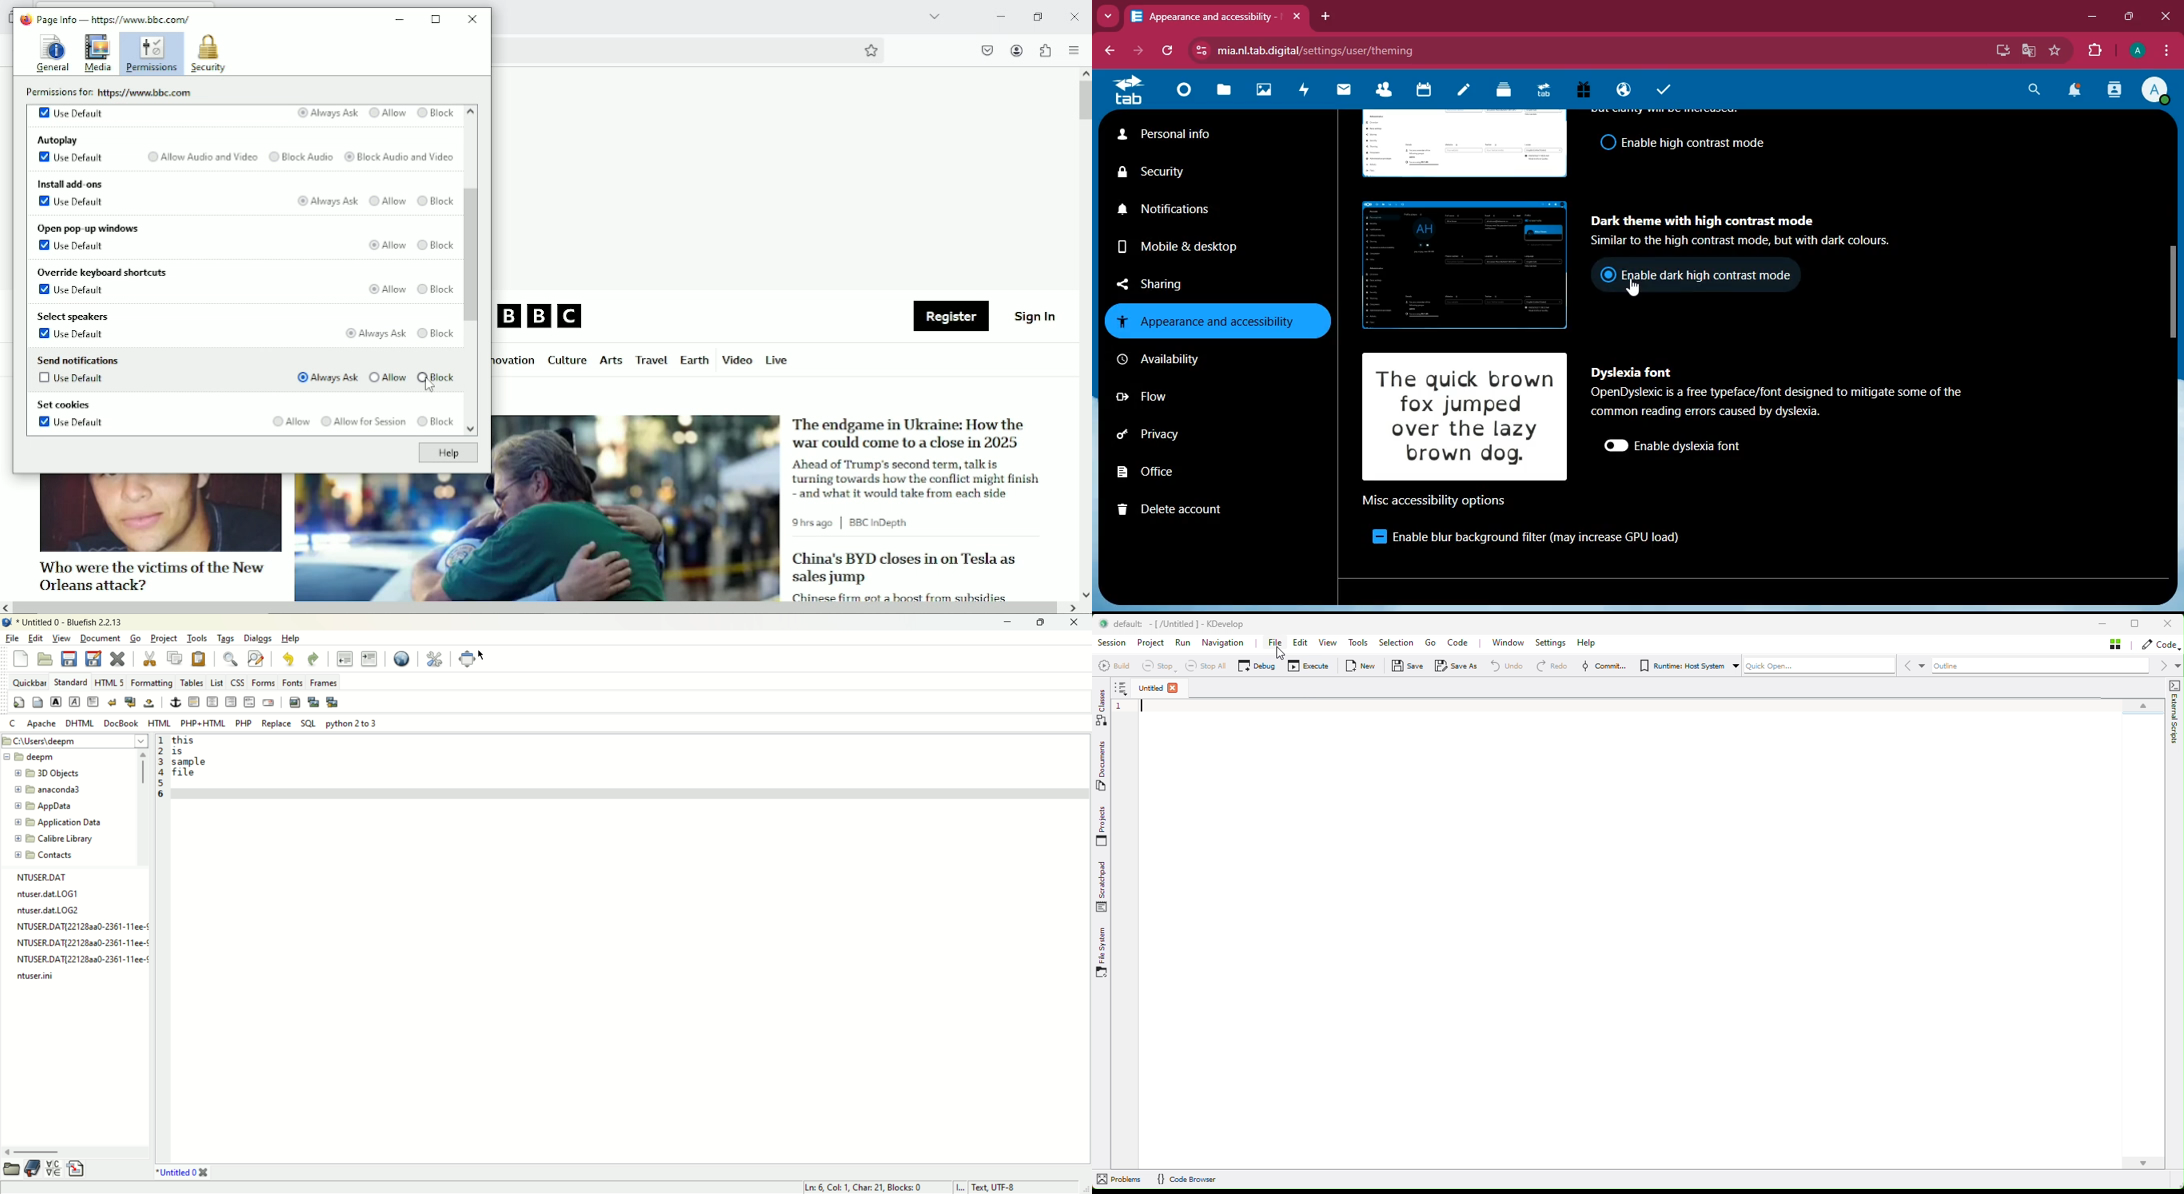 This screenshot has width=2184, height=1204. What do you see at coordinates (69, 182) in the screenshot?
I see `Install add -ons` at bounding box center [69, 182].